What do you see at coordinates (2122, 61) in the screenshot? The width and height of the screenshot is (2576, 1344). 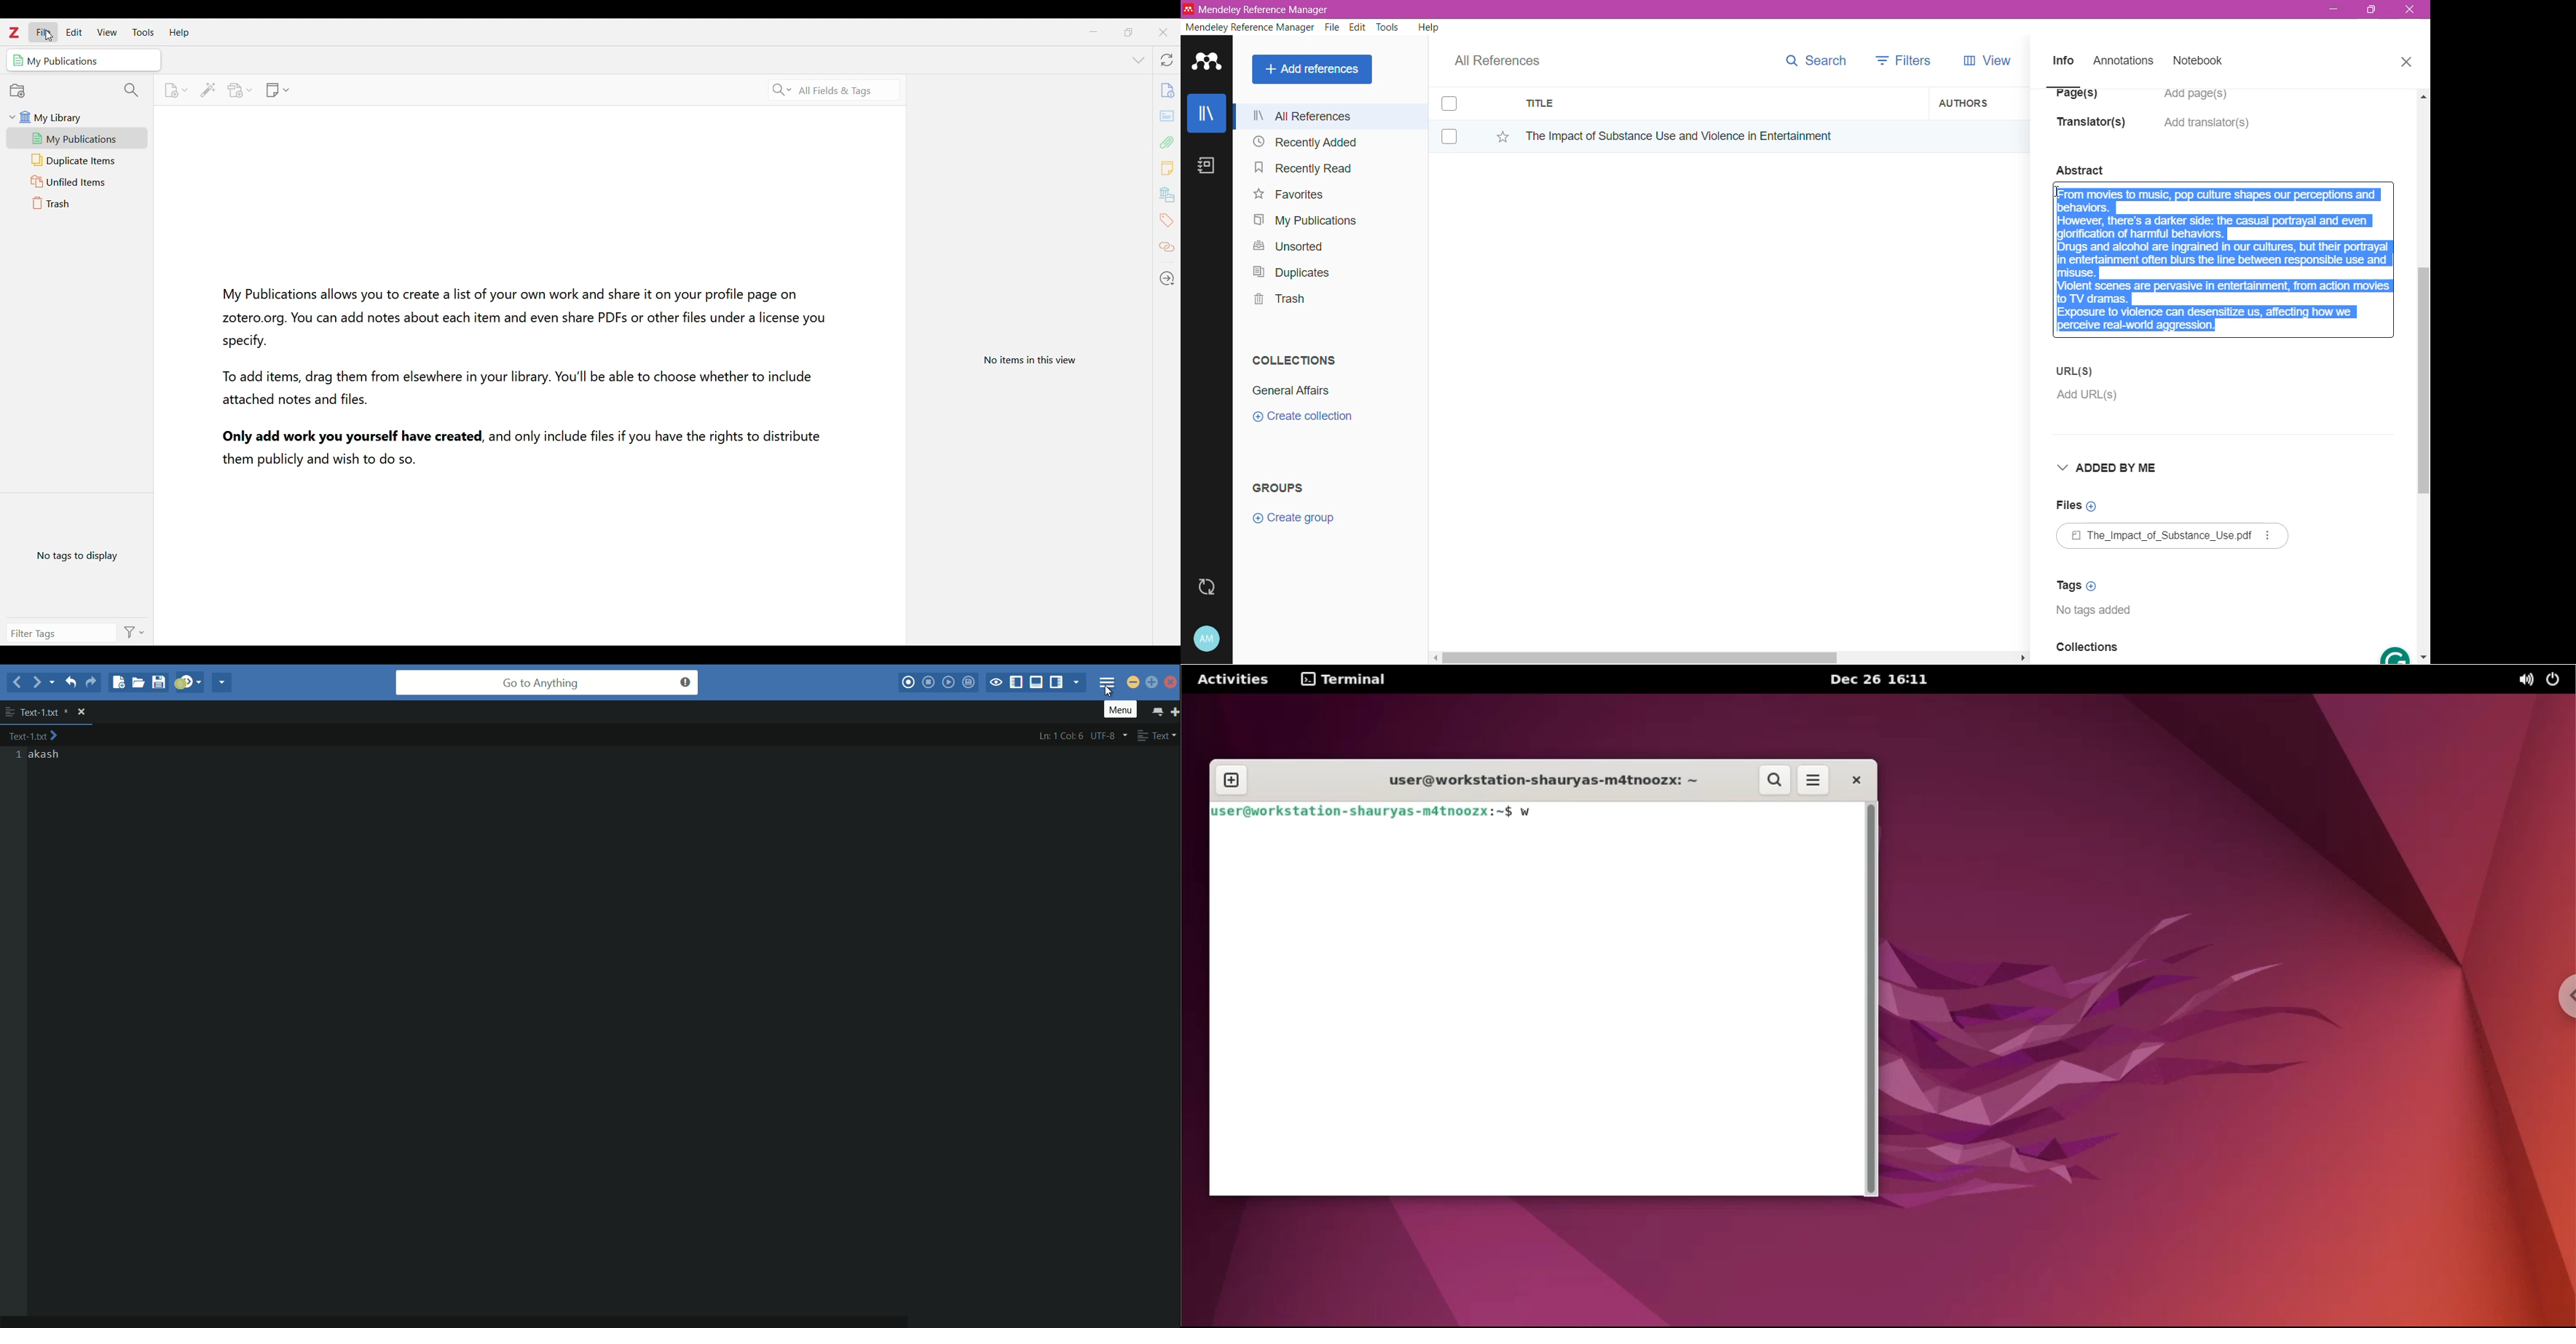 I see `Annotations` at bounding box center [2122, 61].